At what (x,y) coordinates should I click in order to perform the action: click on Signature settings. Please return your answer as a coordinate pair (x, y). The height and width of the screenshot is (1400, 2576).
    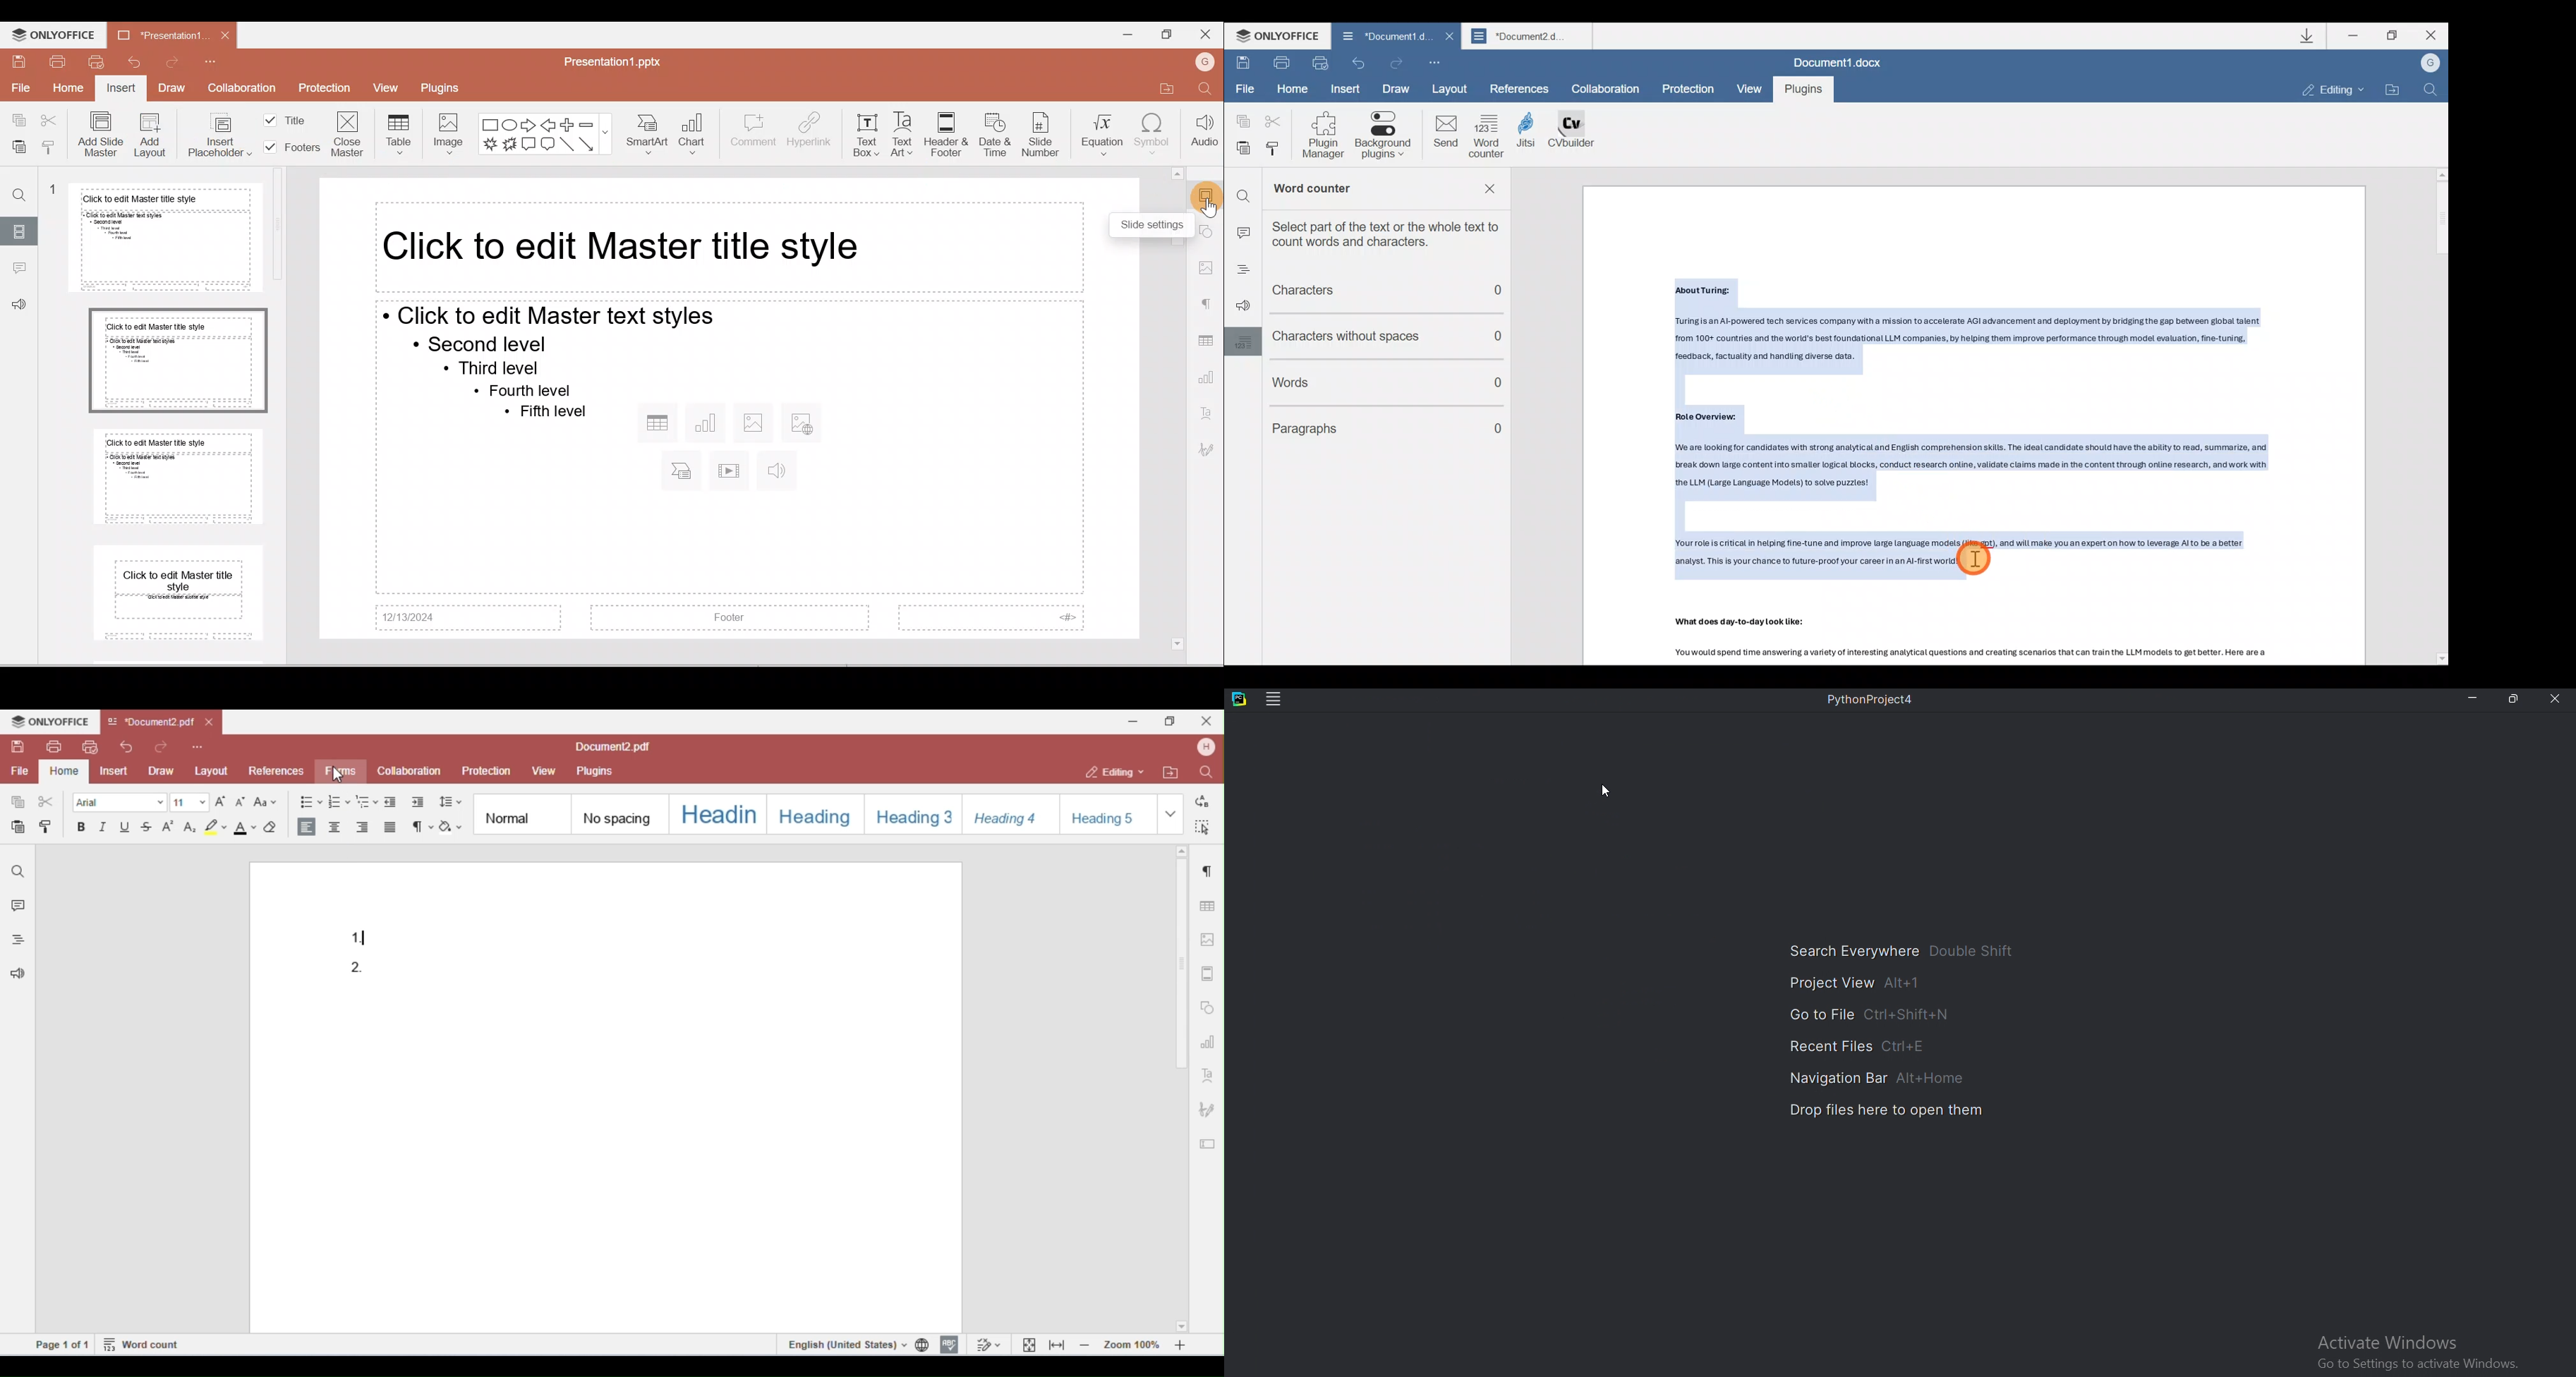
    Looking at the image, I should click on (1208, 452).